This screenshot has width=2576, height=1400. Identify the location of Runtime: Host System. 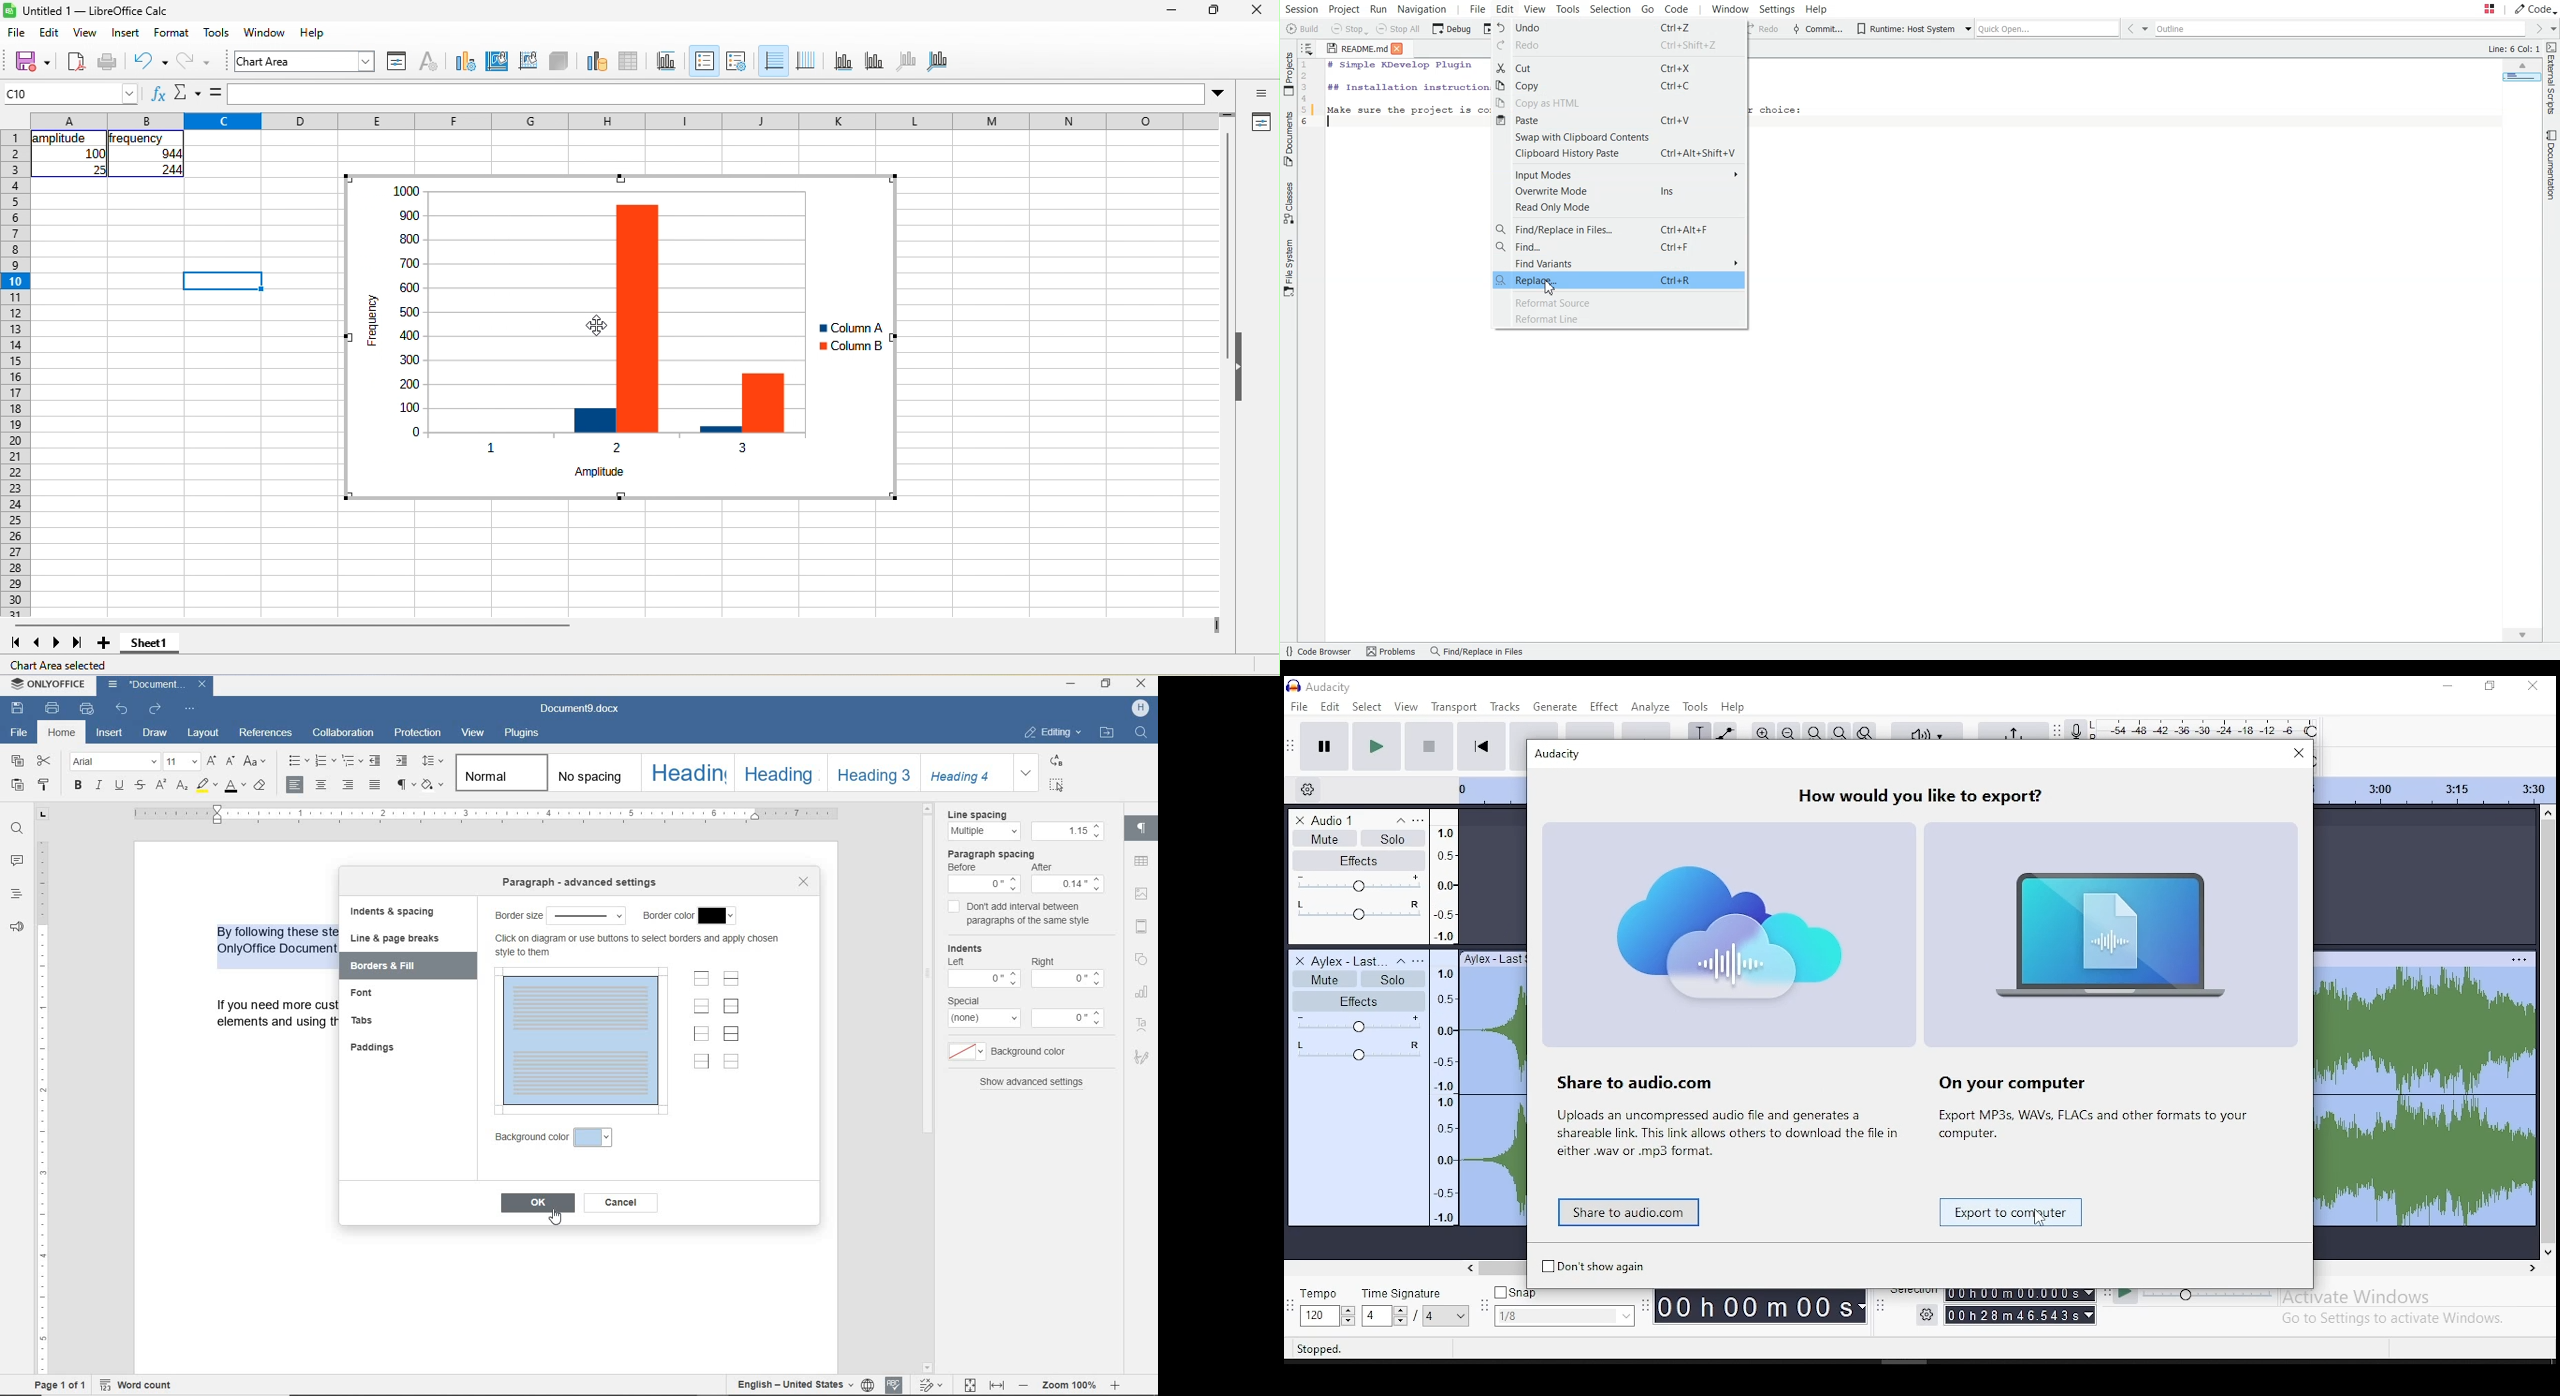
(1905, 29).